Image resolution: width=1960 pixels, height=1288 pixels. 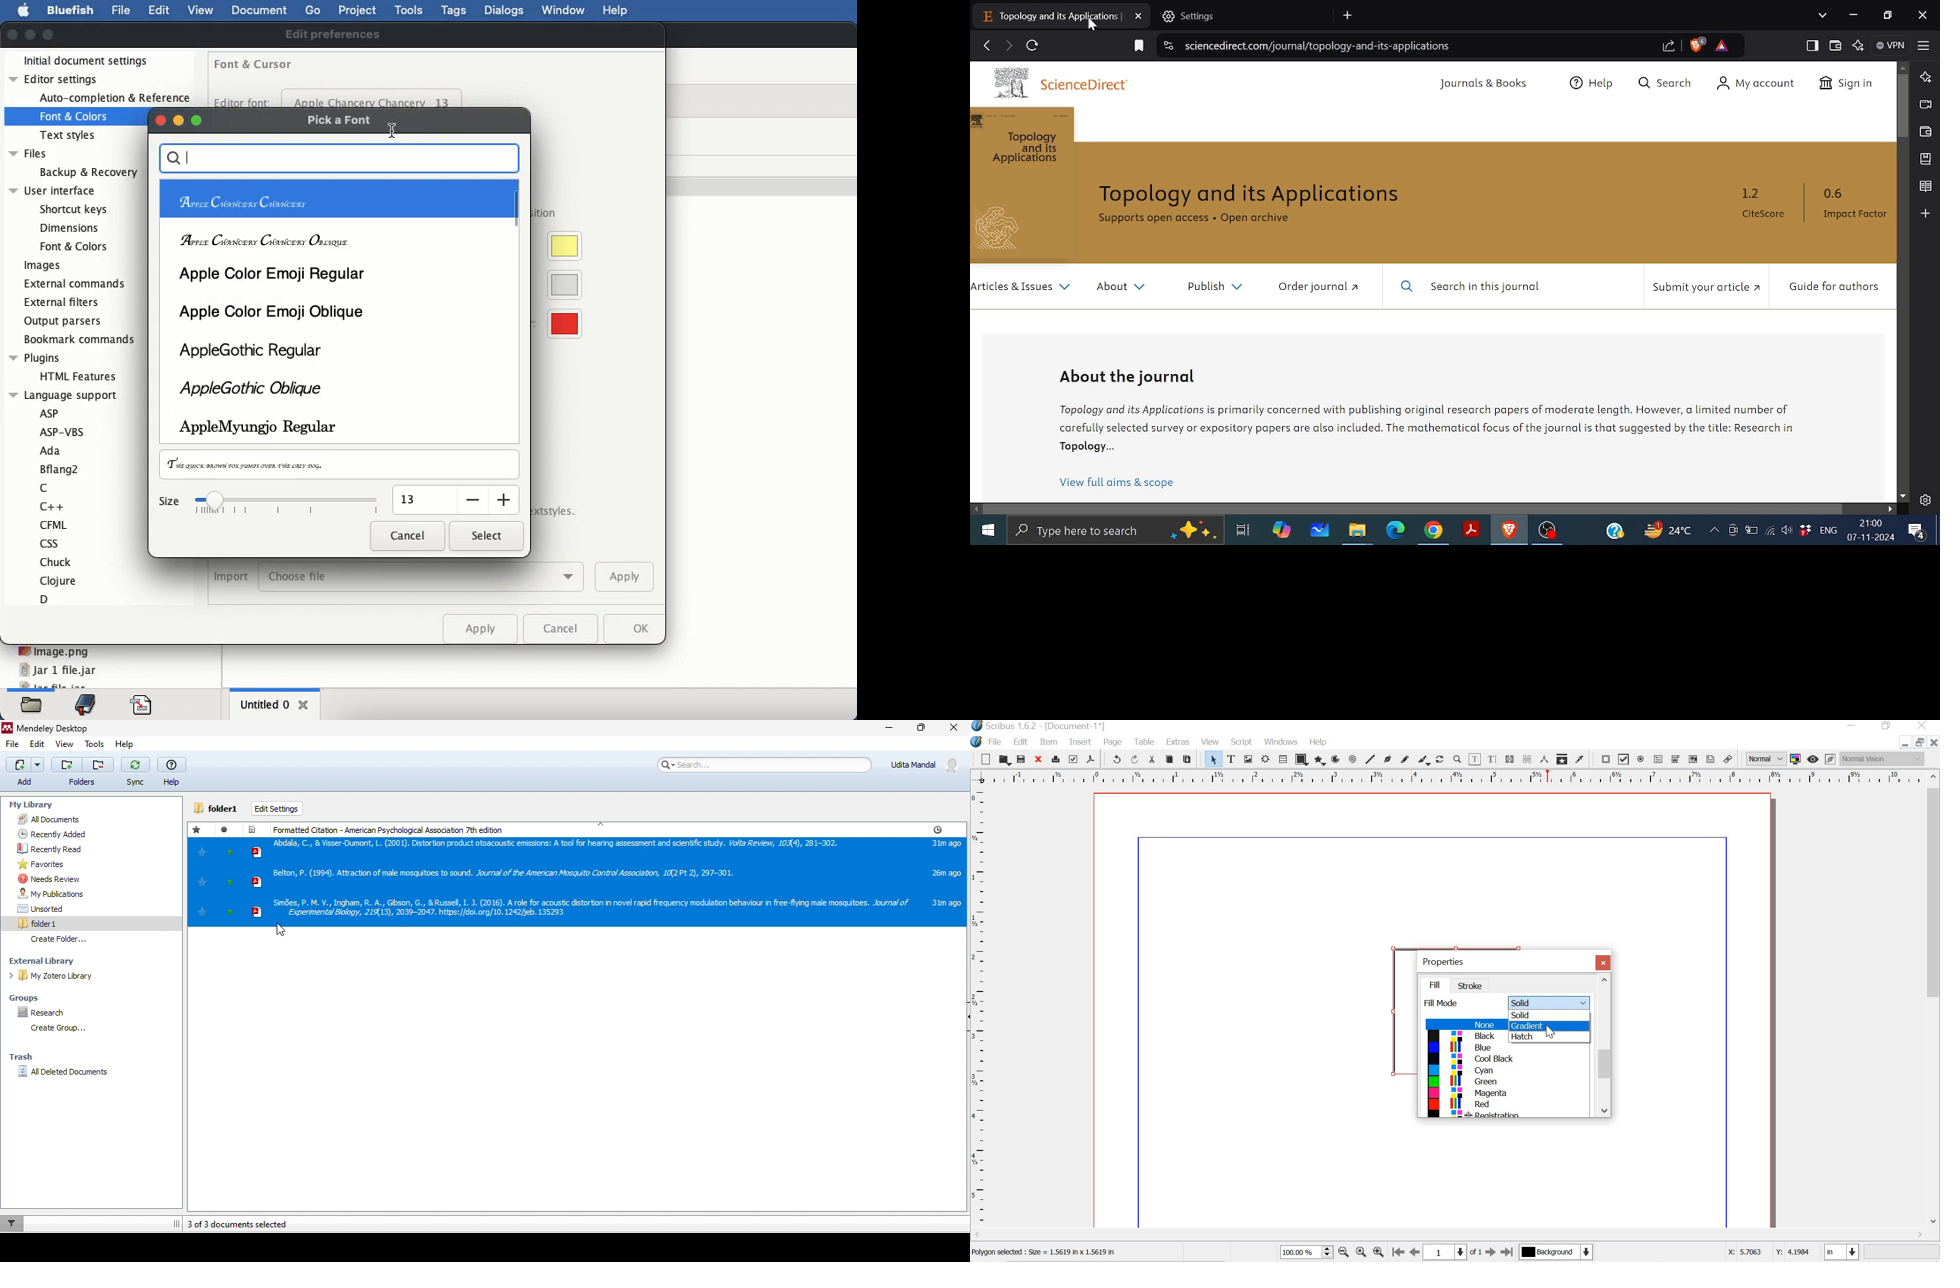 I want to click on 1, so click(x=1448, y=1252).